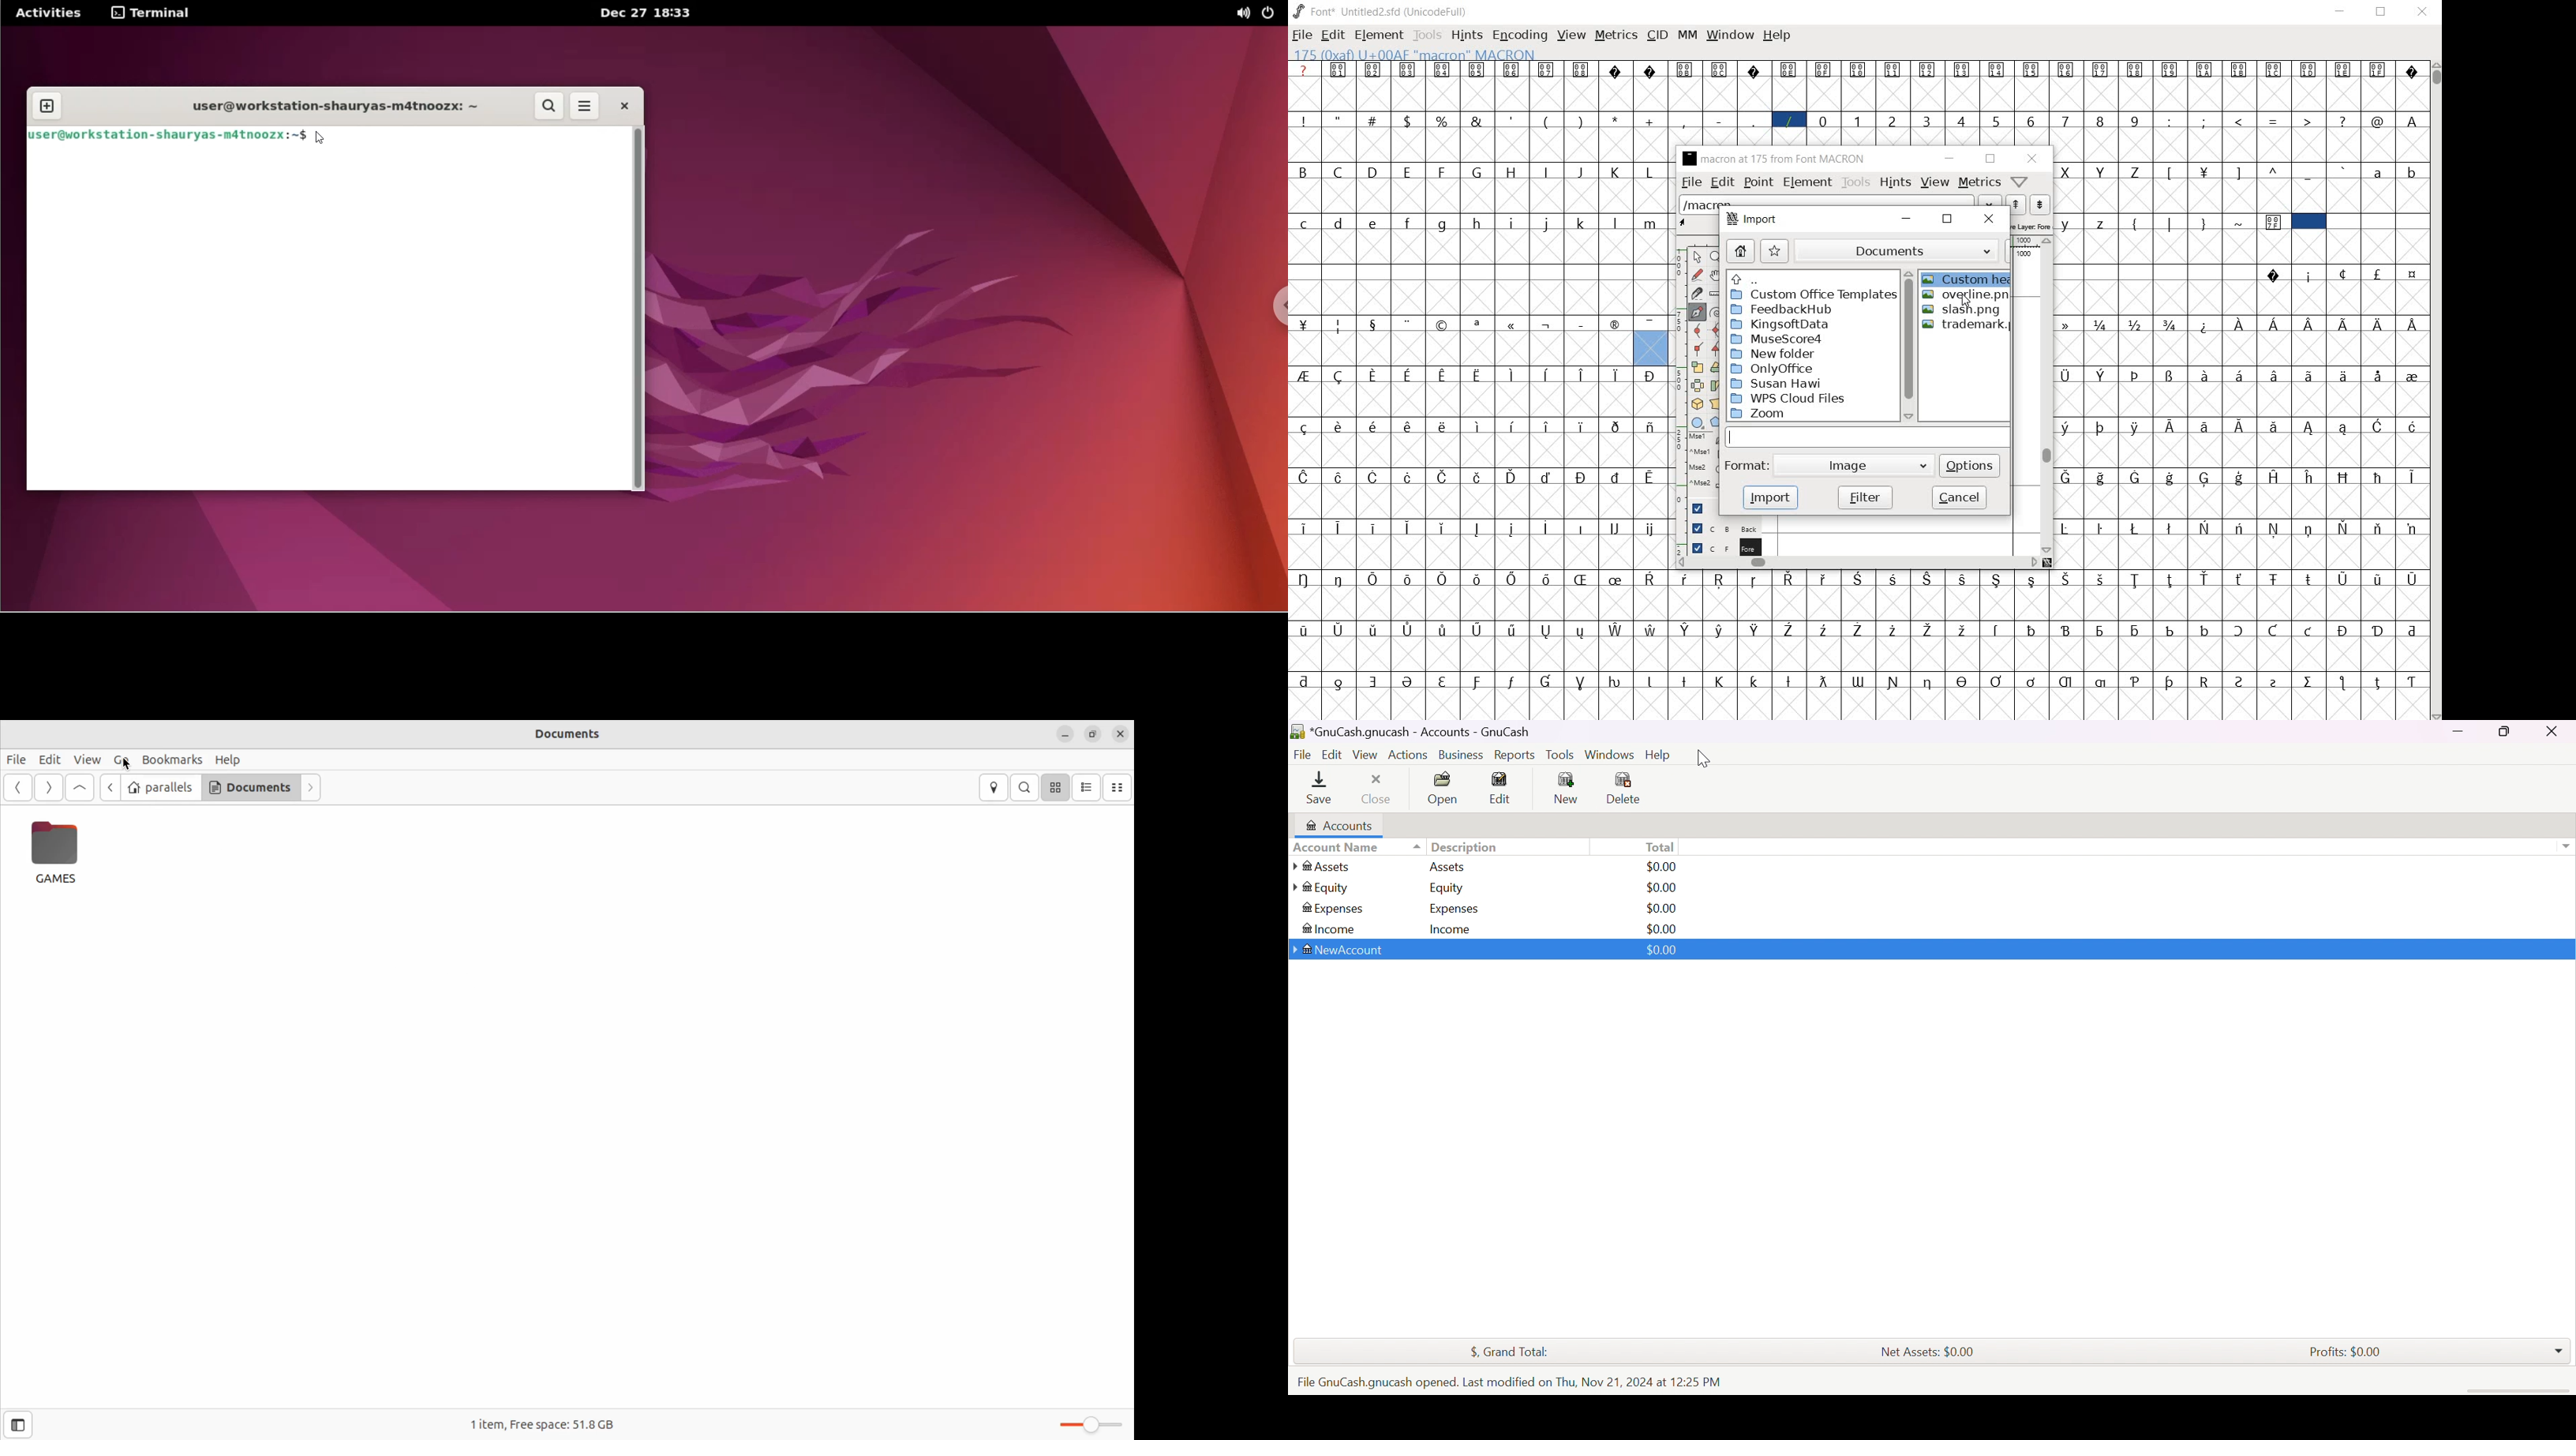  Describe the element at coordinates (2172, 579) in the screenshot. I see `Symbol` at that location.